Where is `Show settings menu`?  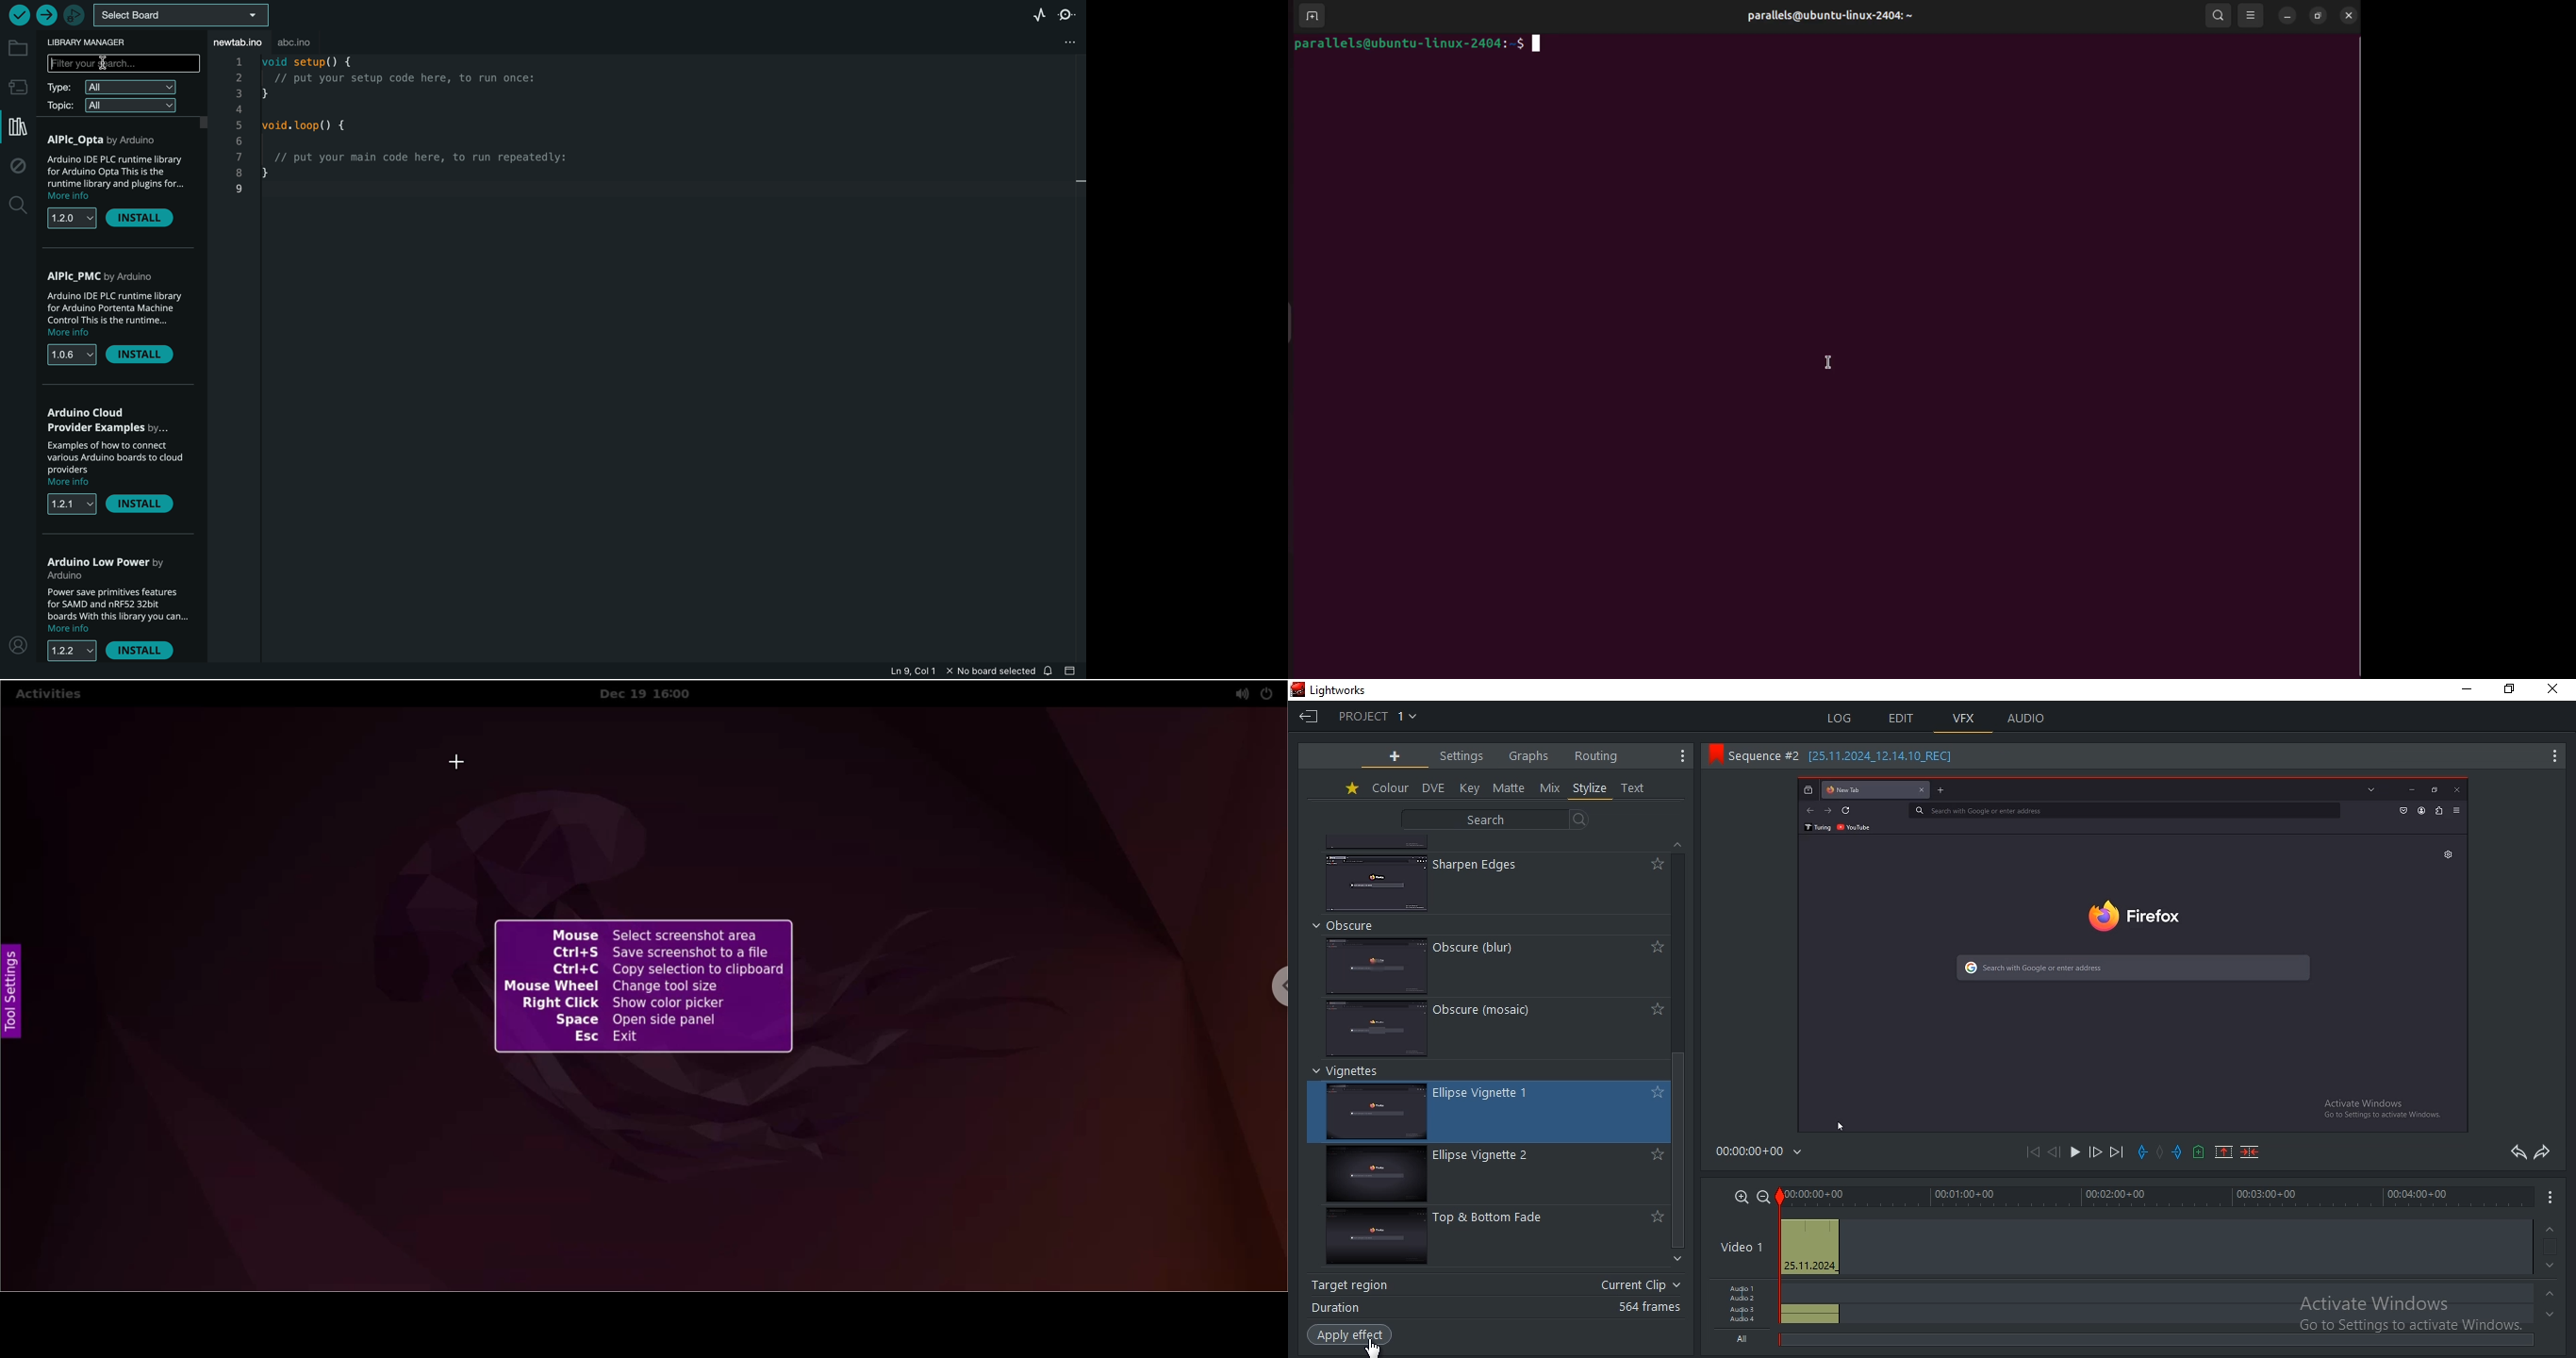
Show settings menu is located at coordinates (2551, 1203).